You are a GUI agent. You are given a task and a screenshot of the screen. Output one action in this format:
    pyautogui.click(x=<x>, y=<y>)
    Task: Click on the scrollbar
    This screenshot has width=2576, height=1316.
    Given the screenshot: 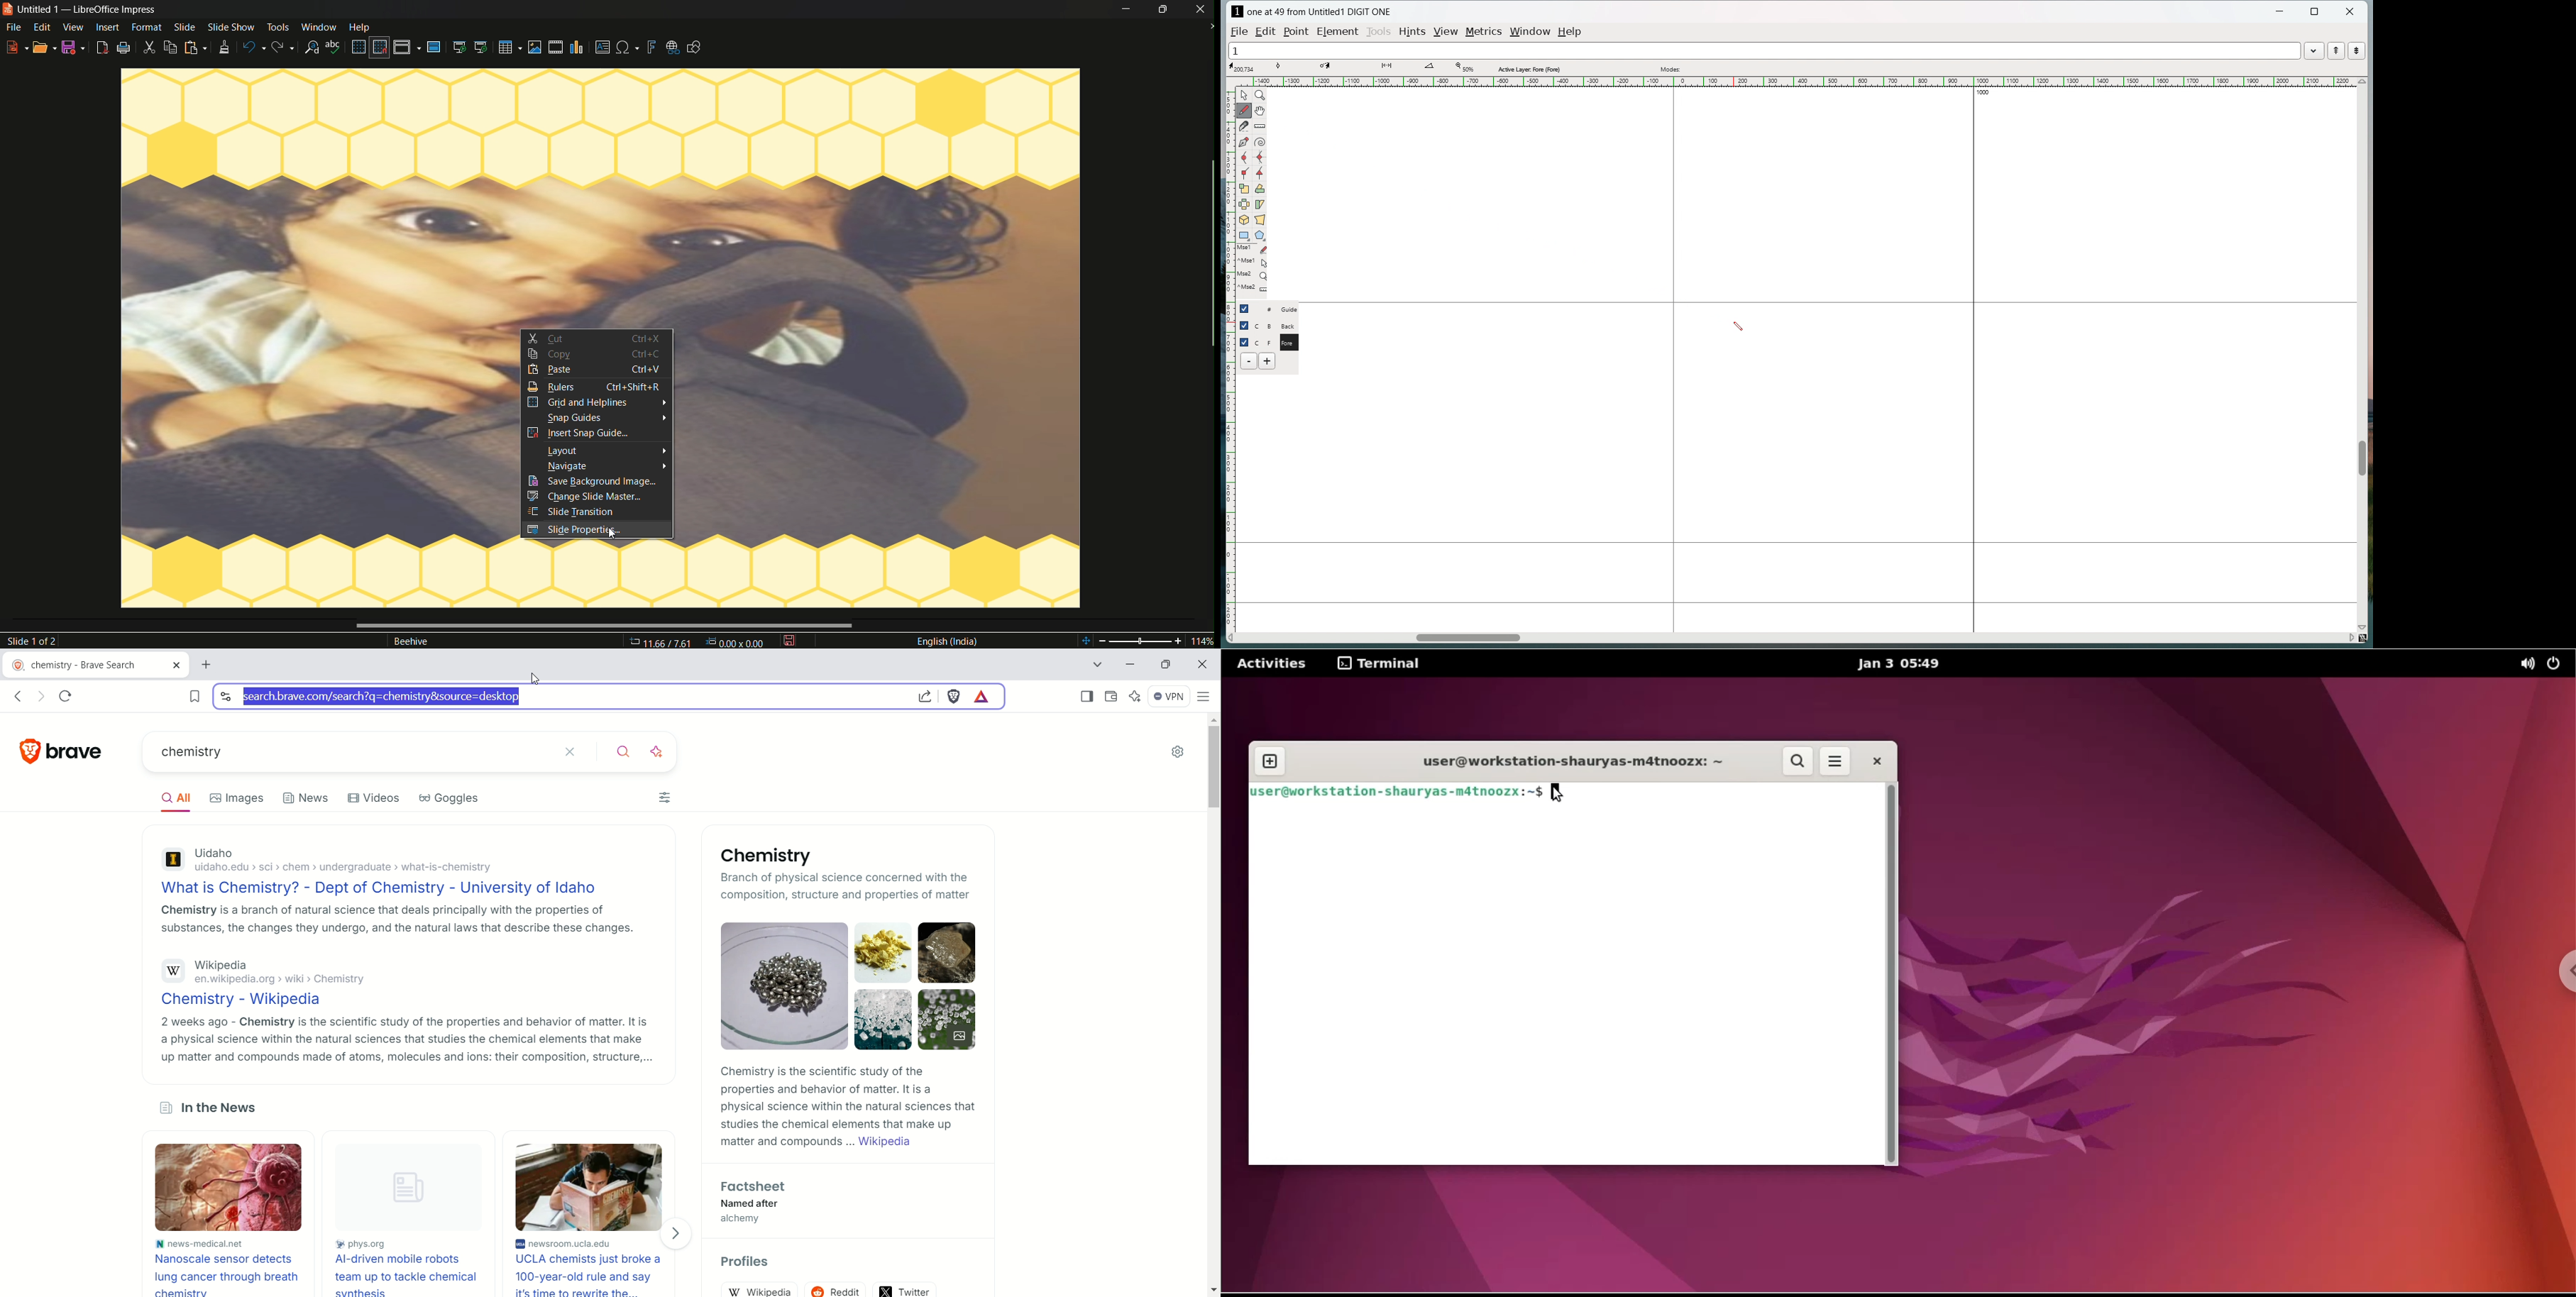 What is the action you would take?
    pyautogui.click(x=1207, y=255)
    